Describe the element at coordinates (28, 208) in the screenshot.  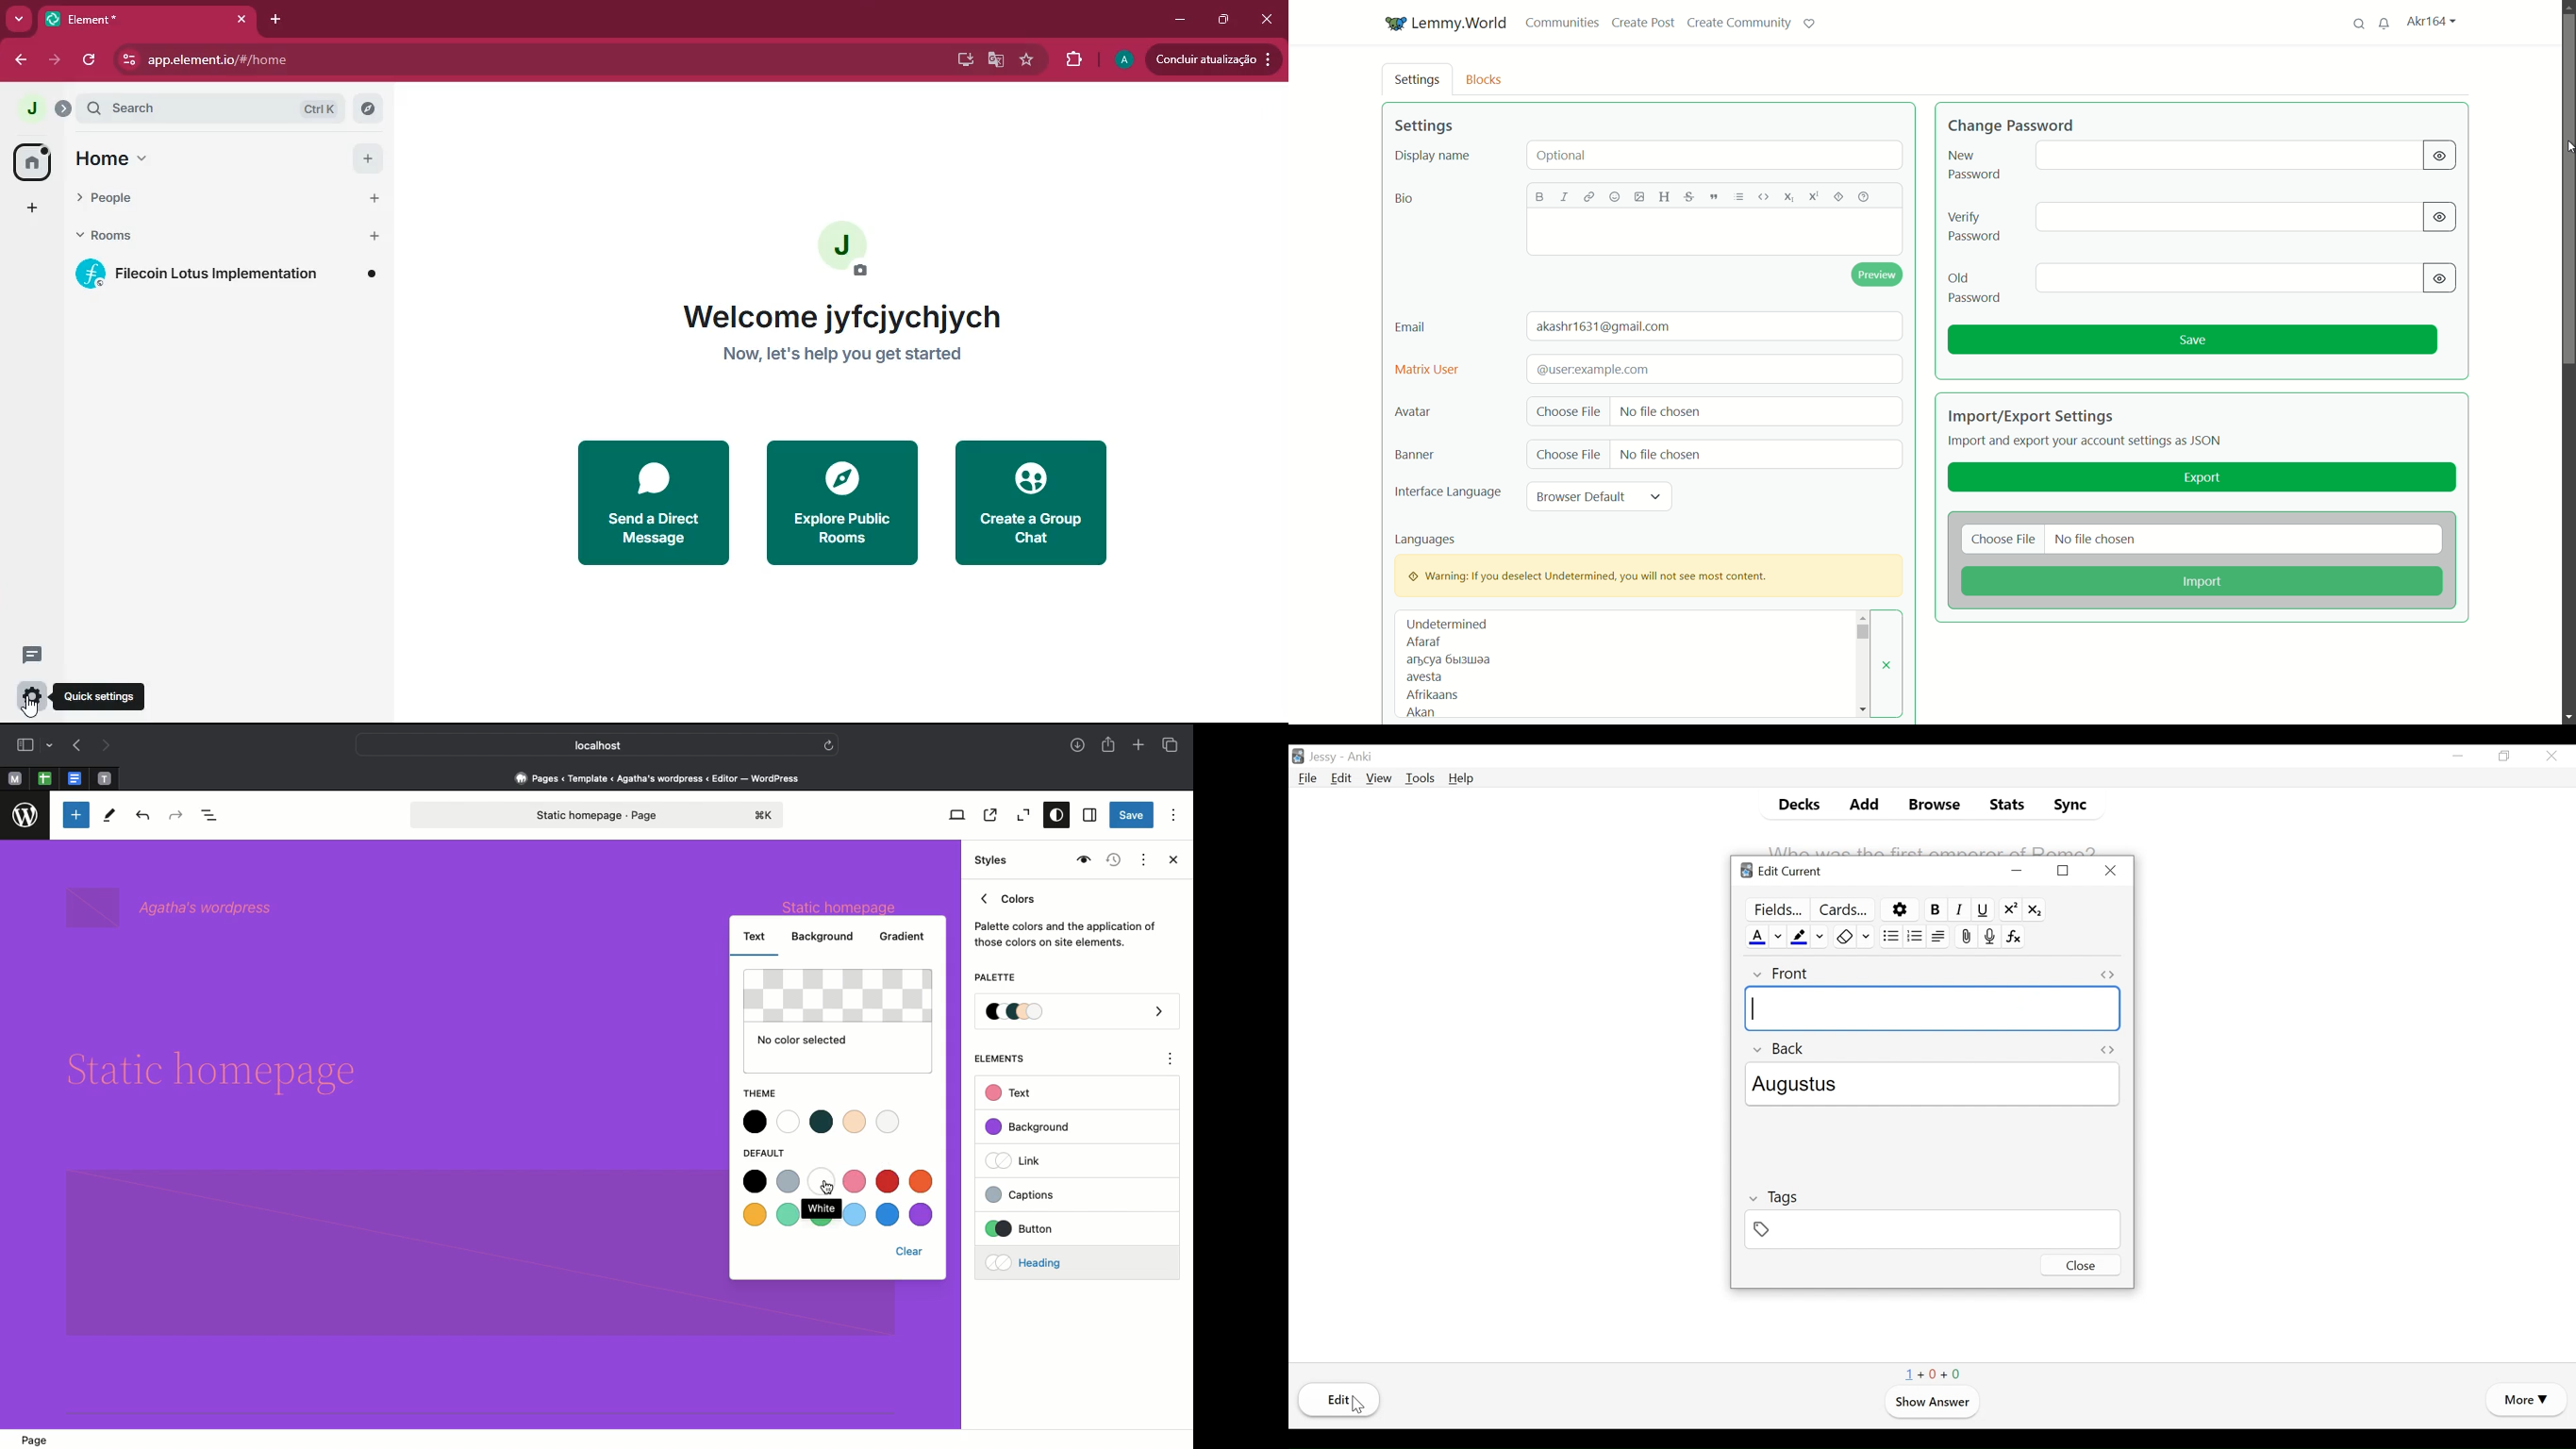
I see `add` at that location.